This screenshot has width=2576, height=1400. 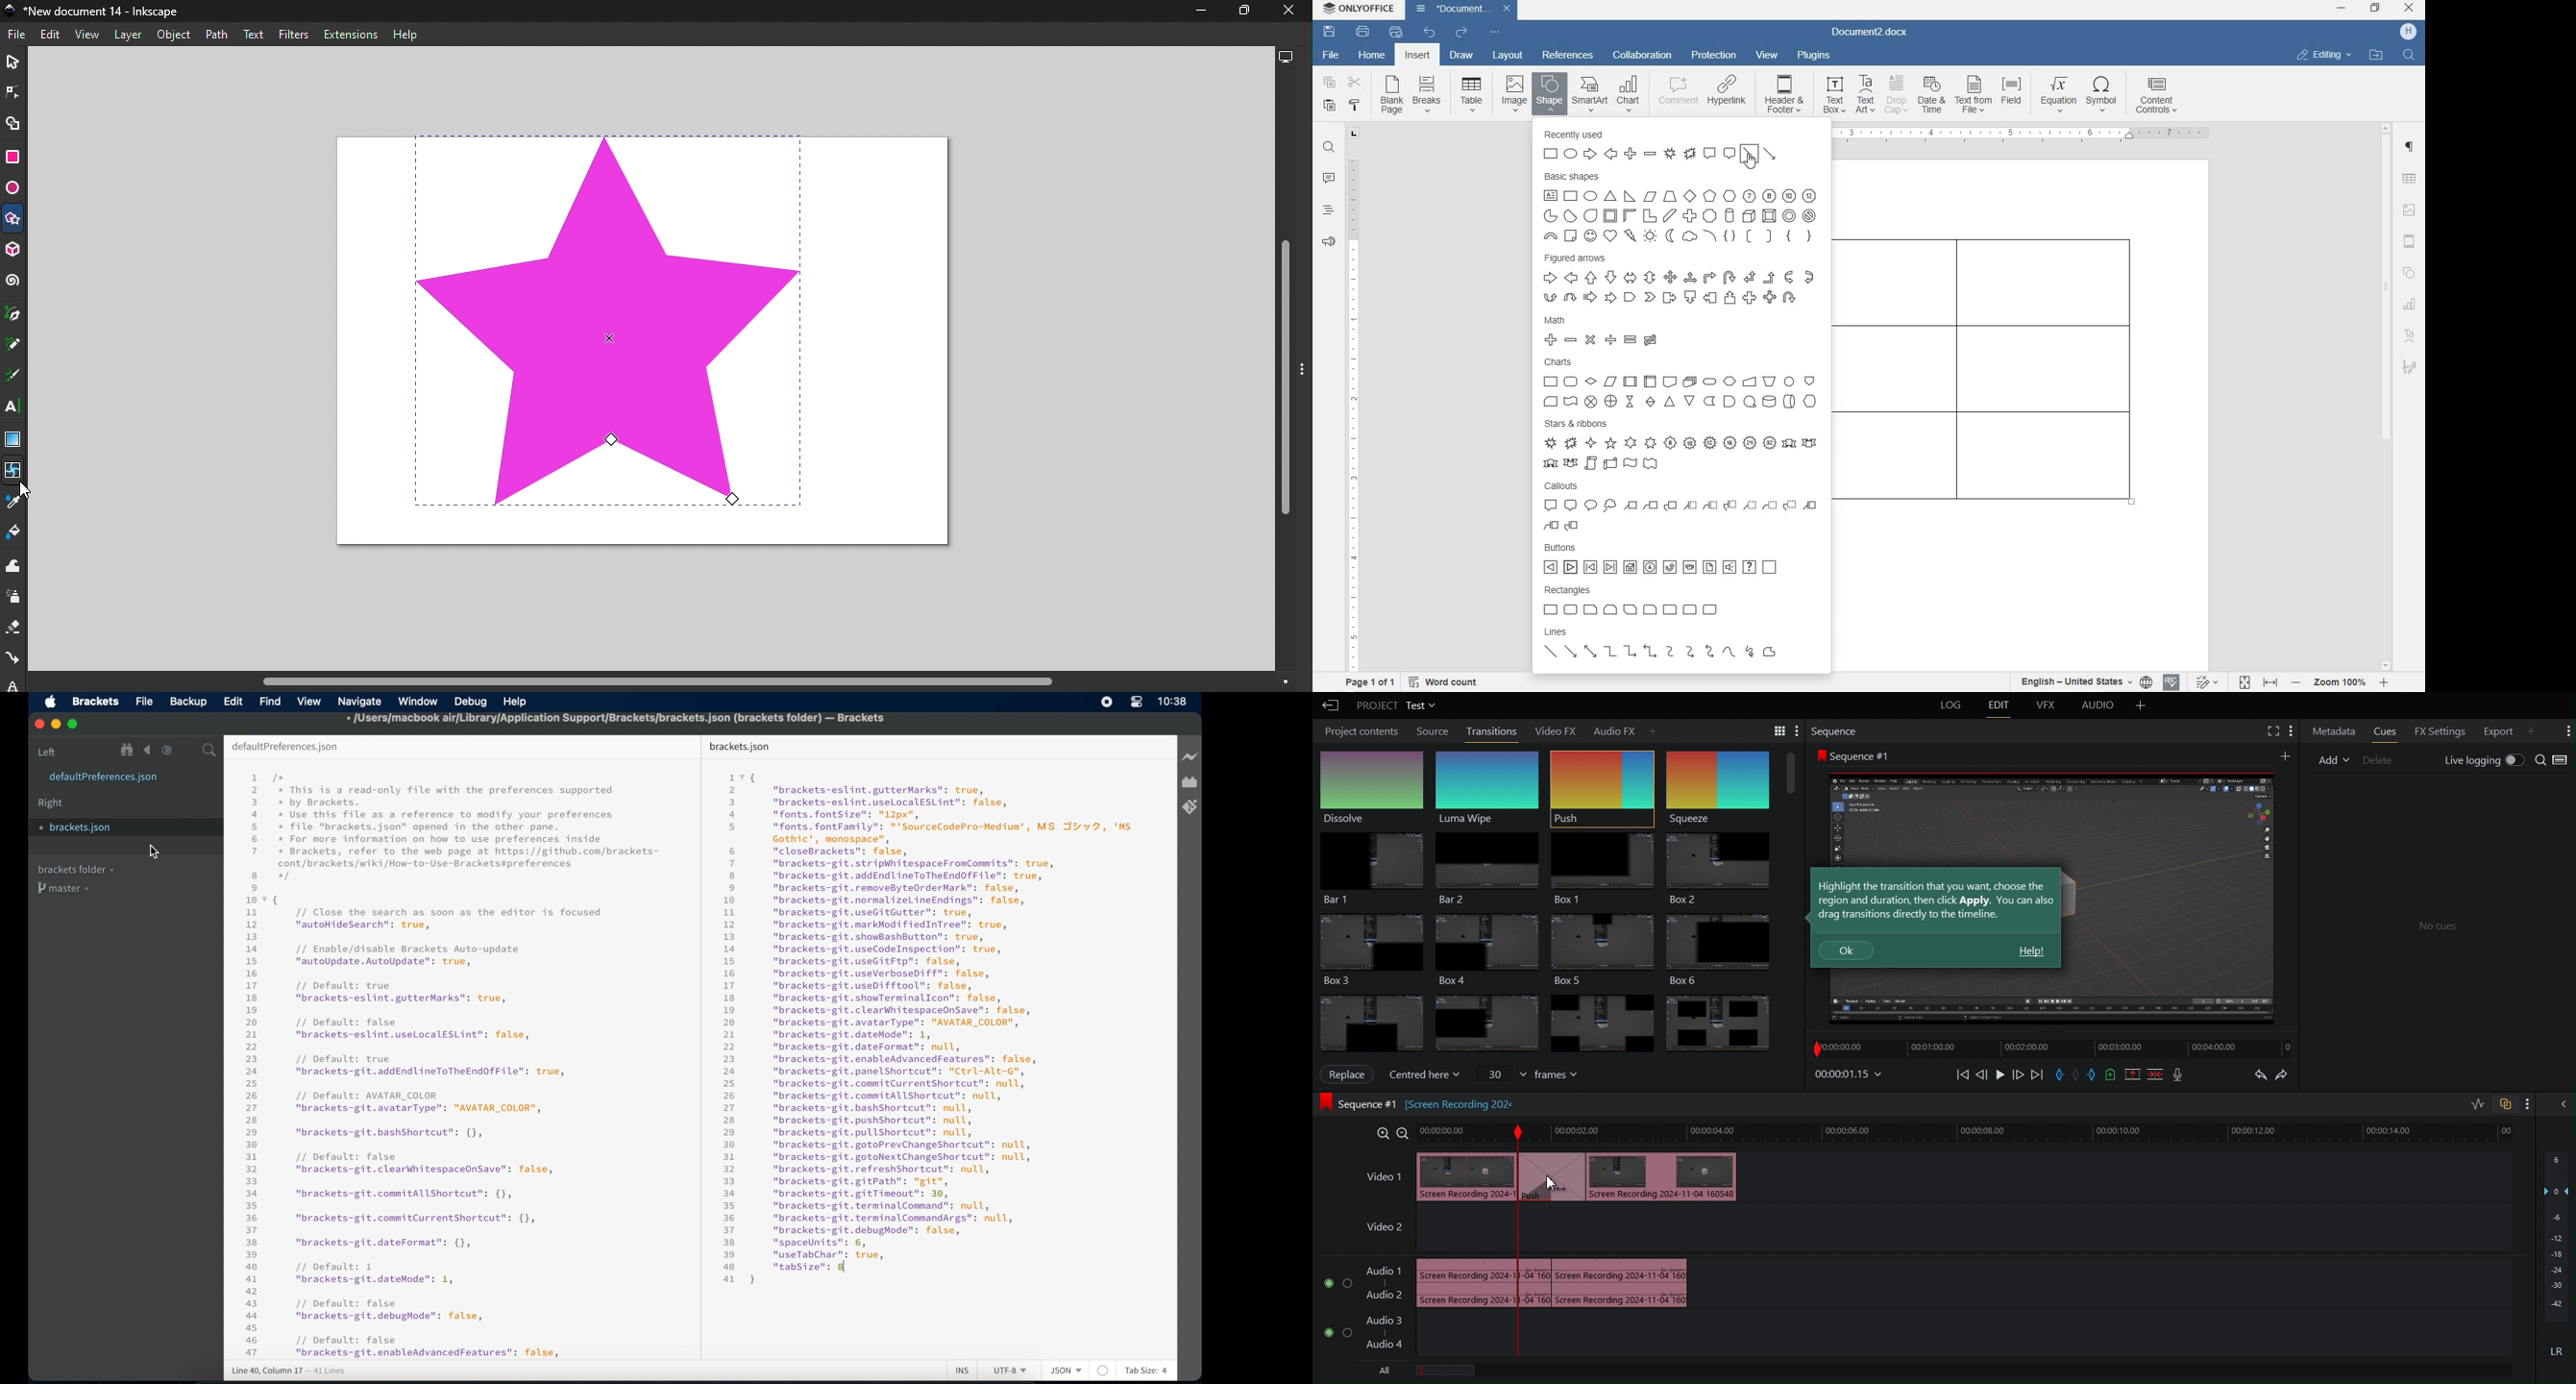 What do you see at coordinates (289, 1371) in the screenshot?
I see `line  38,  column 20 - 41 lines` at bounding box center [289, 1371].